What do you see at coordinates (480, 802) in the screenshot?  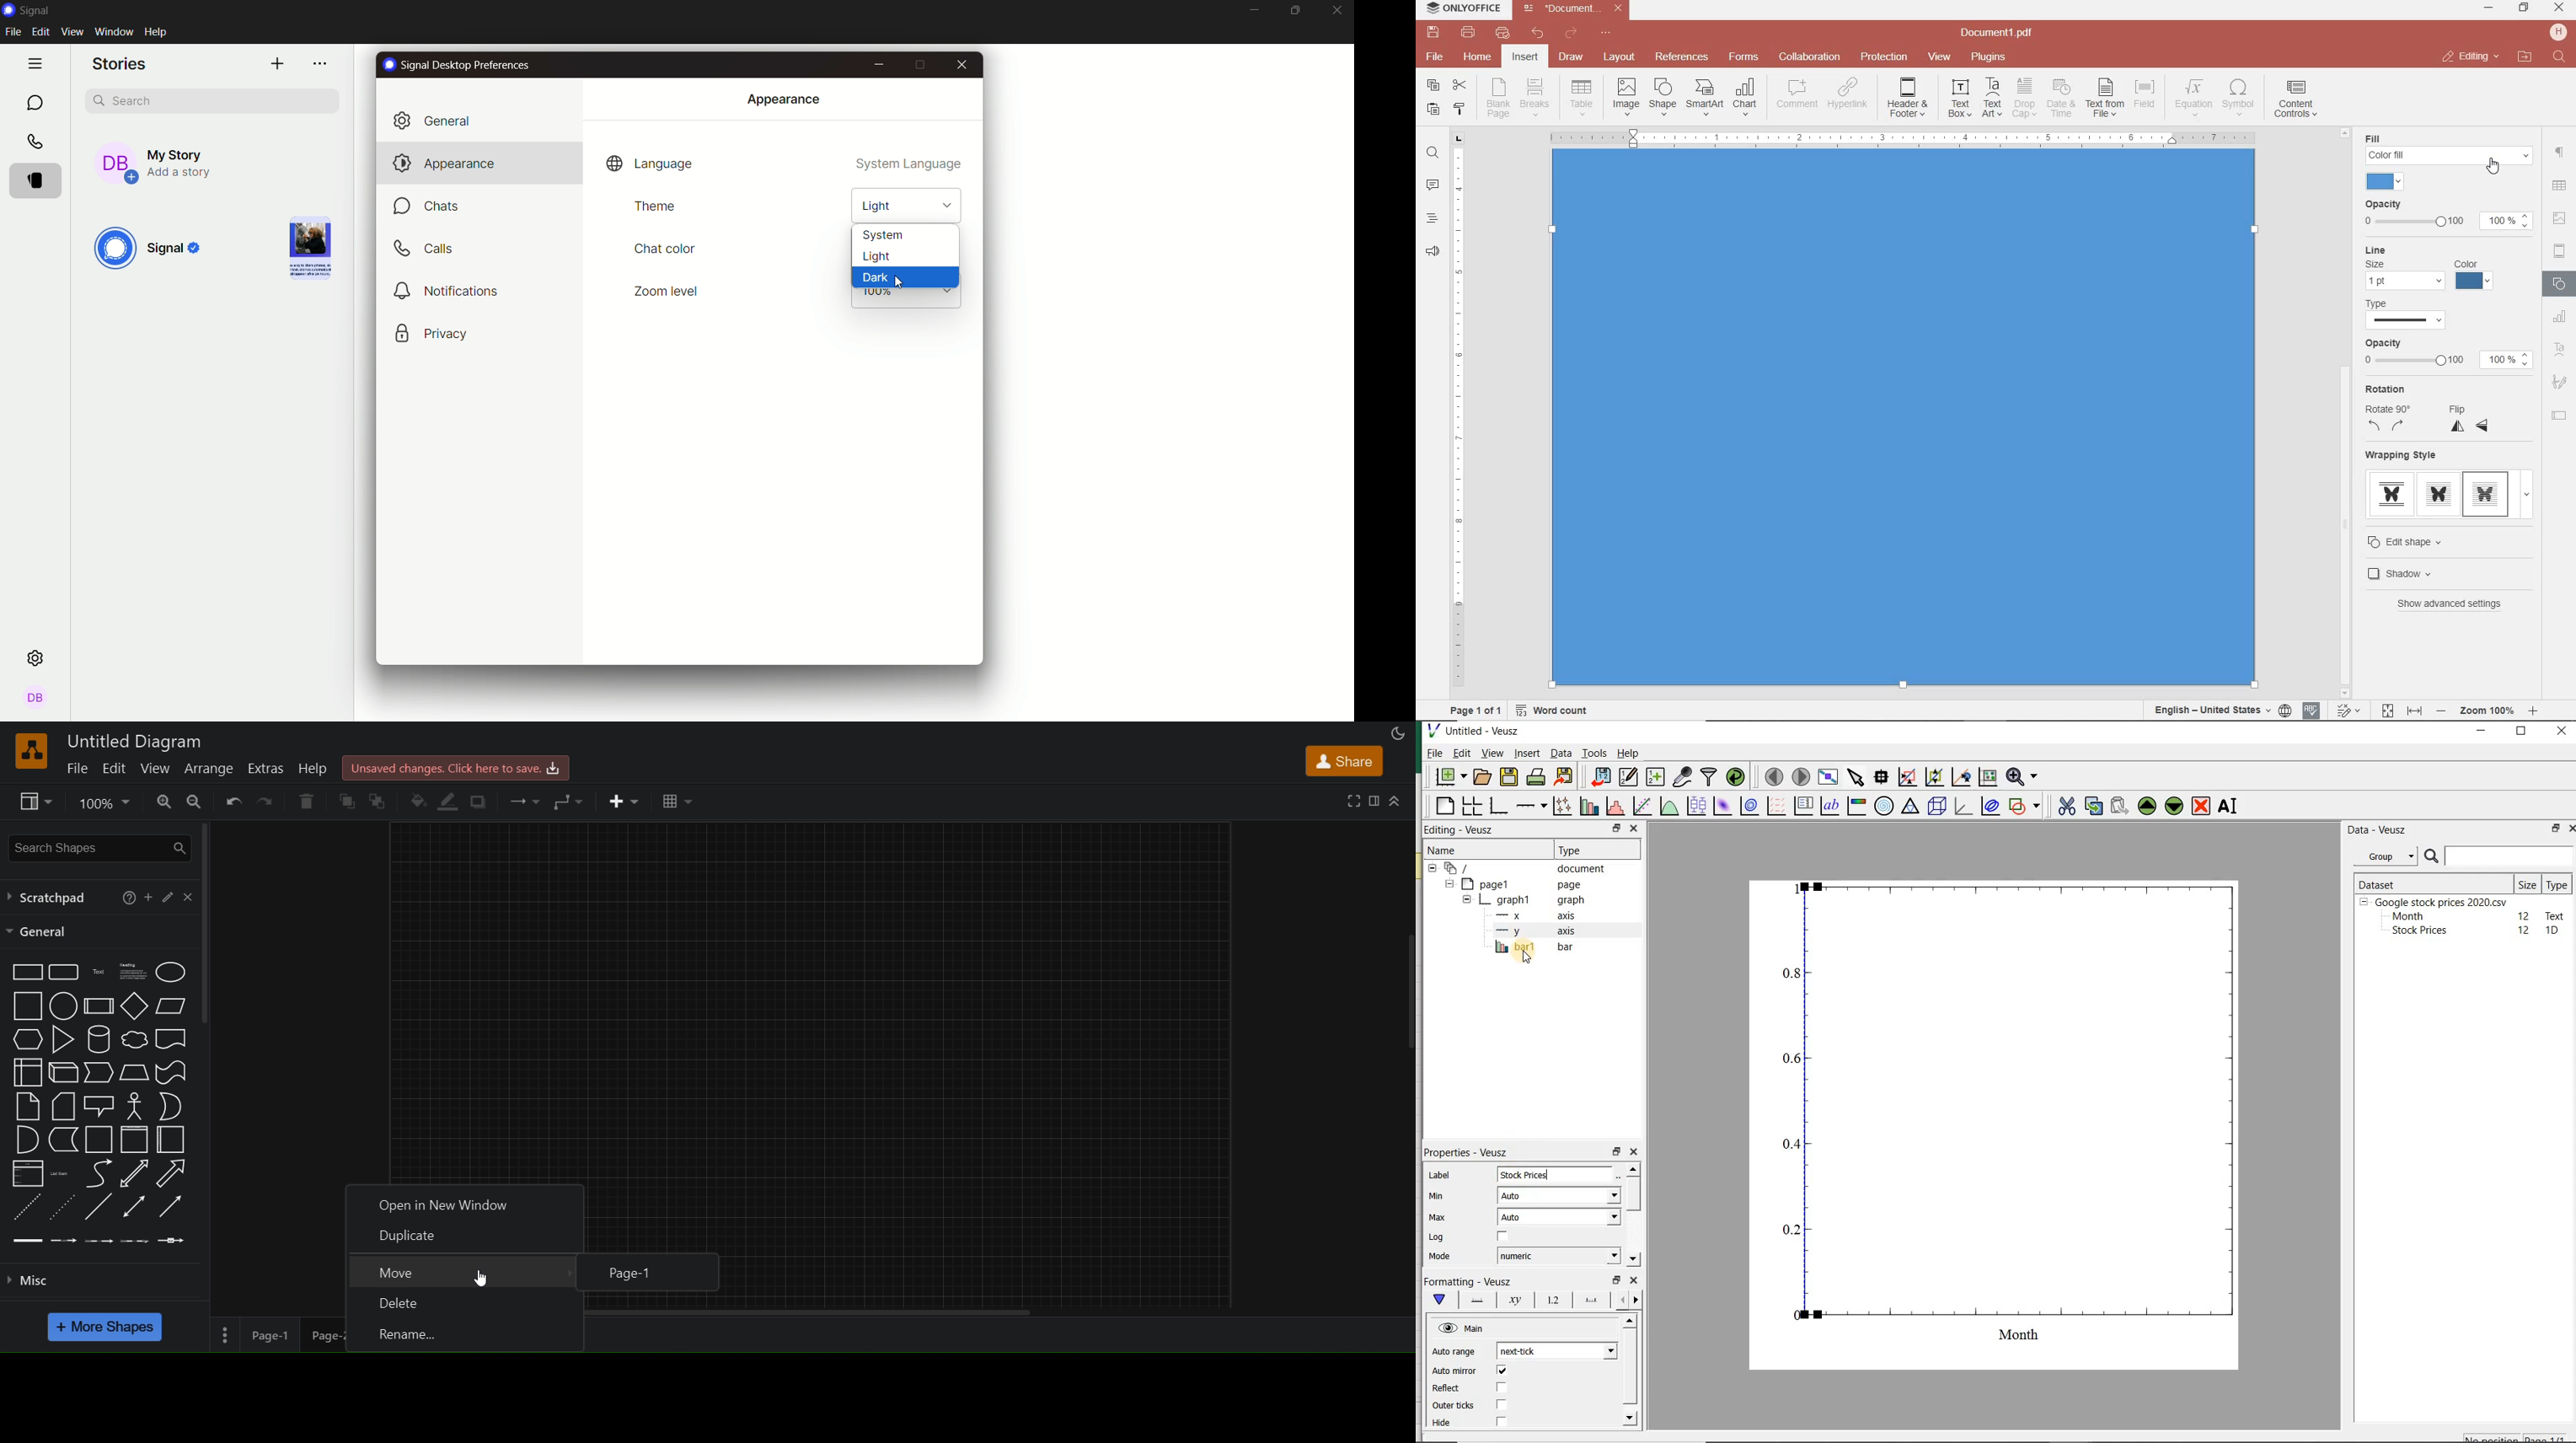 I see `shadow` at bounding box center [480, 802].